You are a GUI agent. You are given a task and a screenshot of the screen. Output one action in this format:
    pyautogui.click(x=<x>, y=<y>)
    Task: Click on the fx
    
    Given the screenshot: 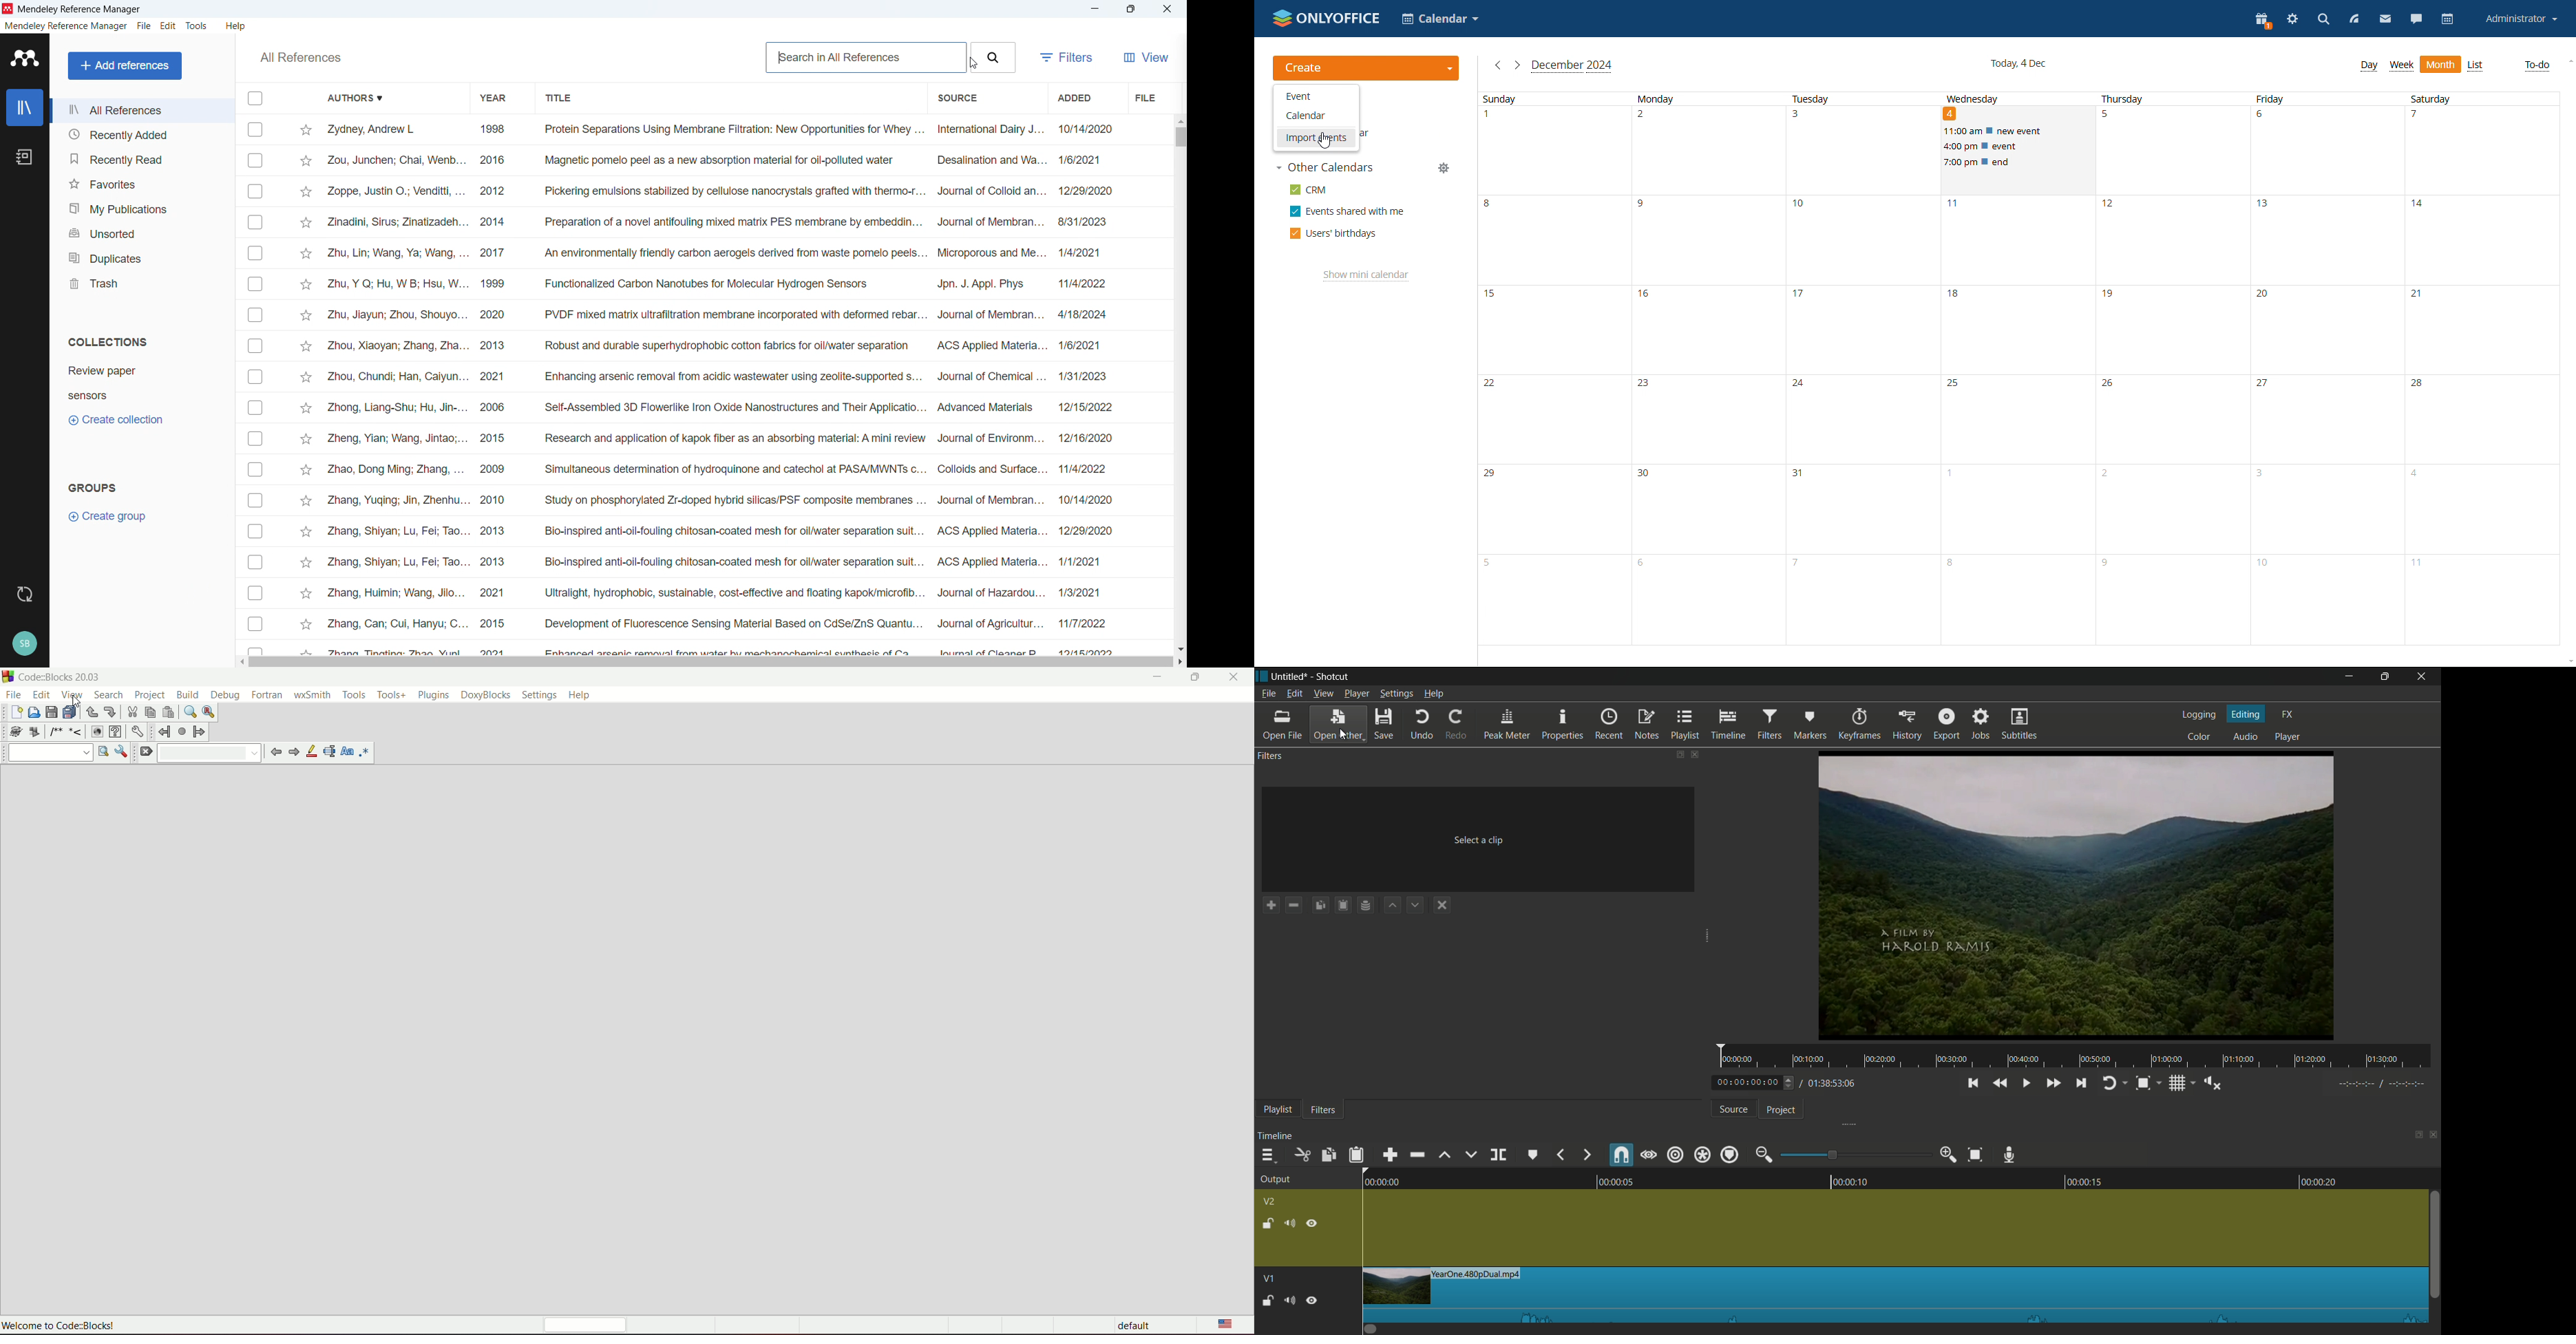 What is the action you would take?
    pyautogui.click(x=2289, y=714)
    